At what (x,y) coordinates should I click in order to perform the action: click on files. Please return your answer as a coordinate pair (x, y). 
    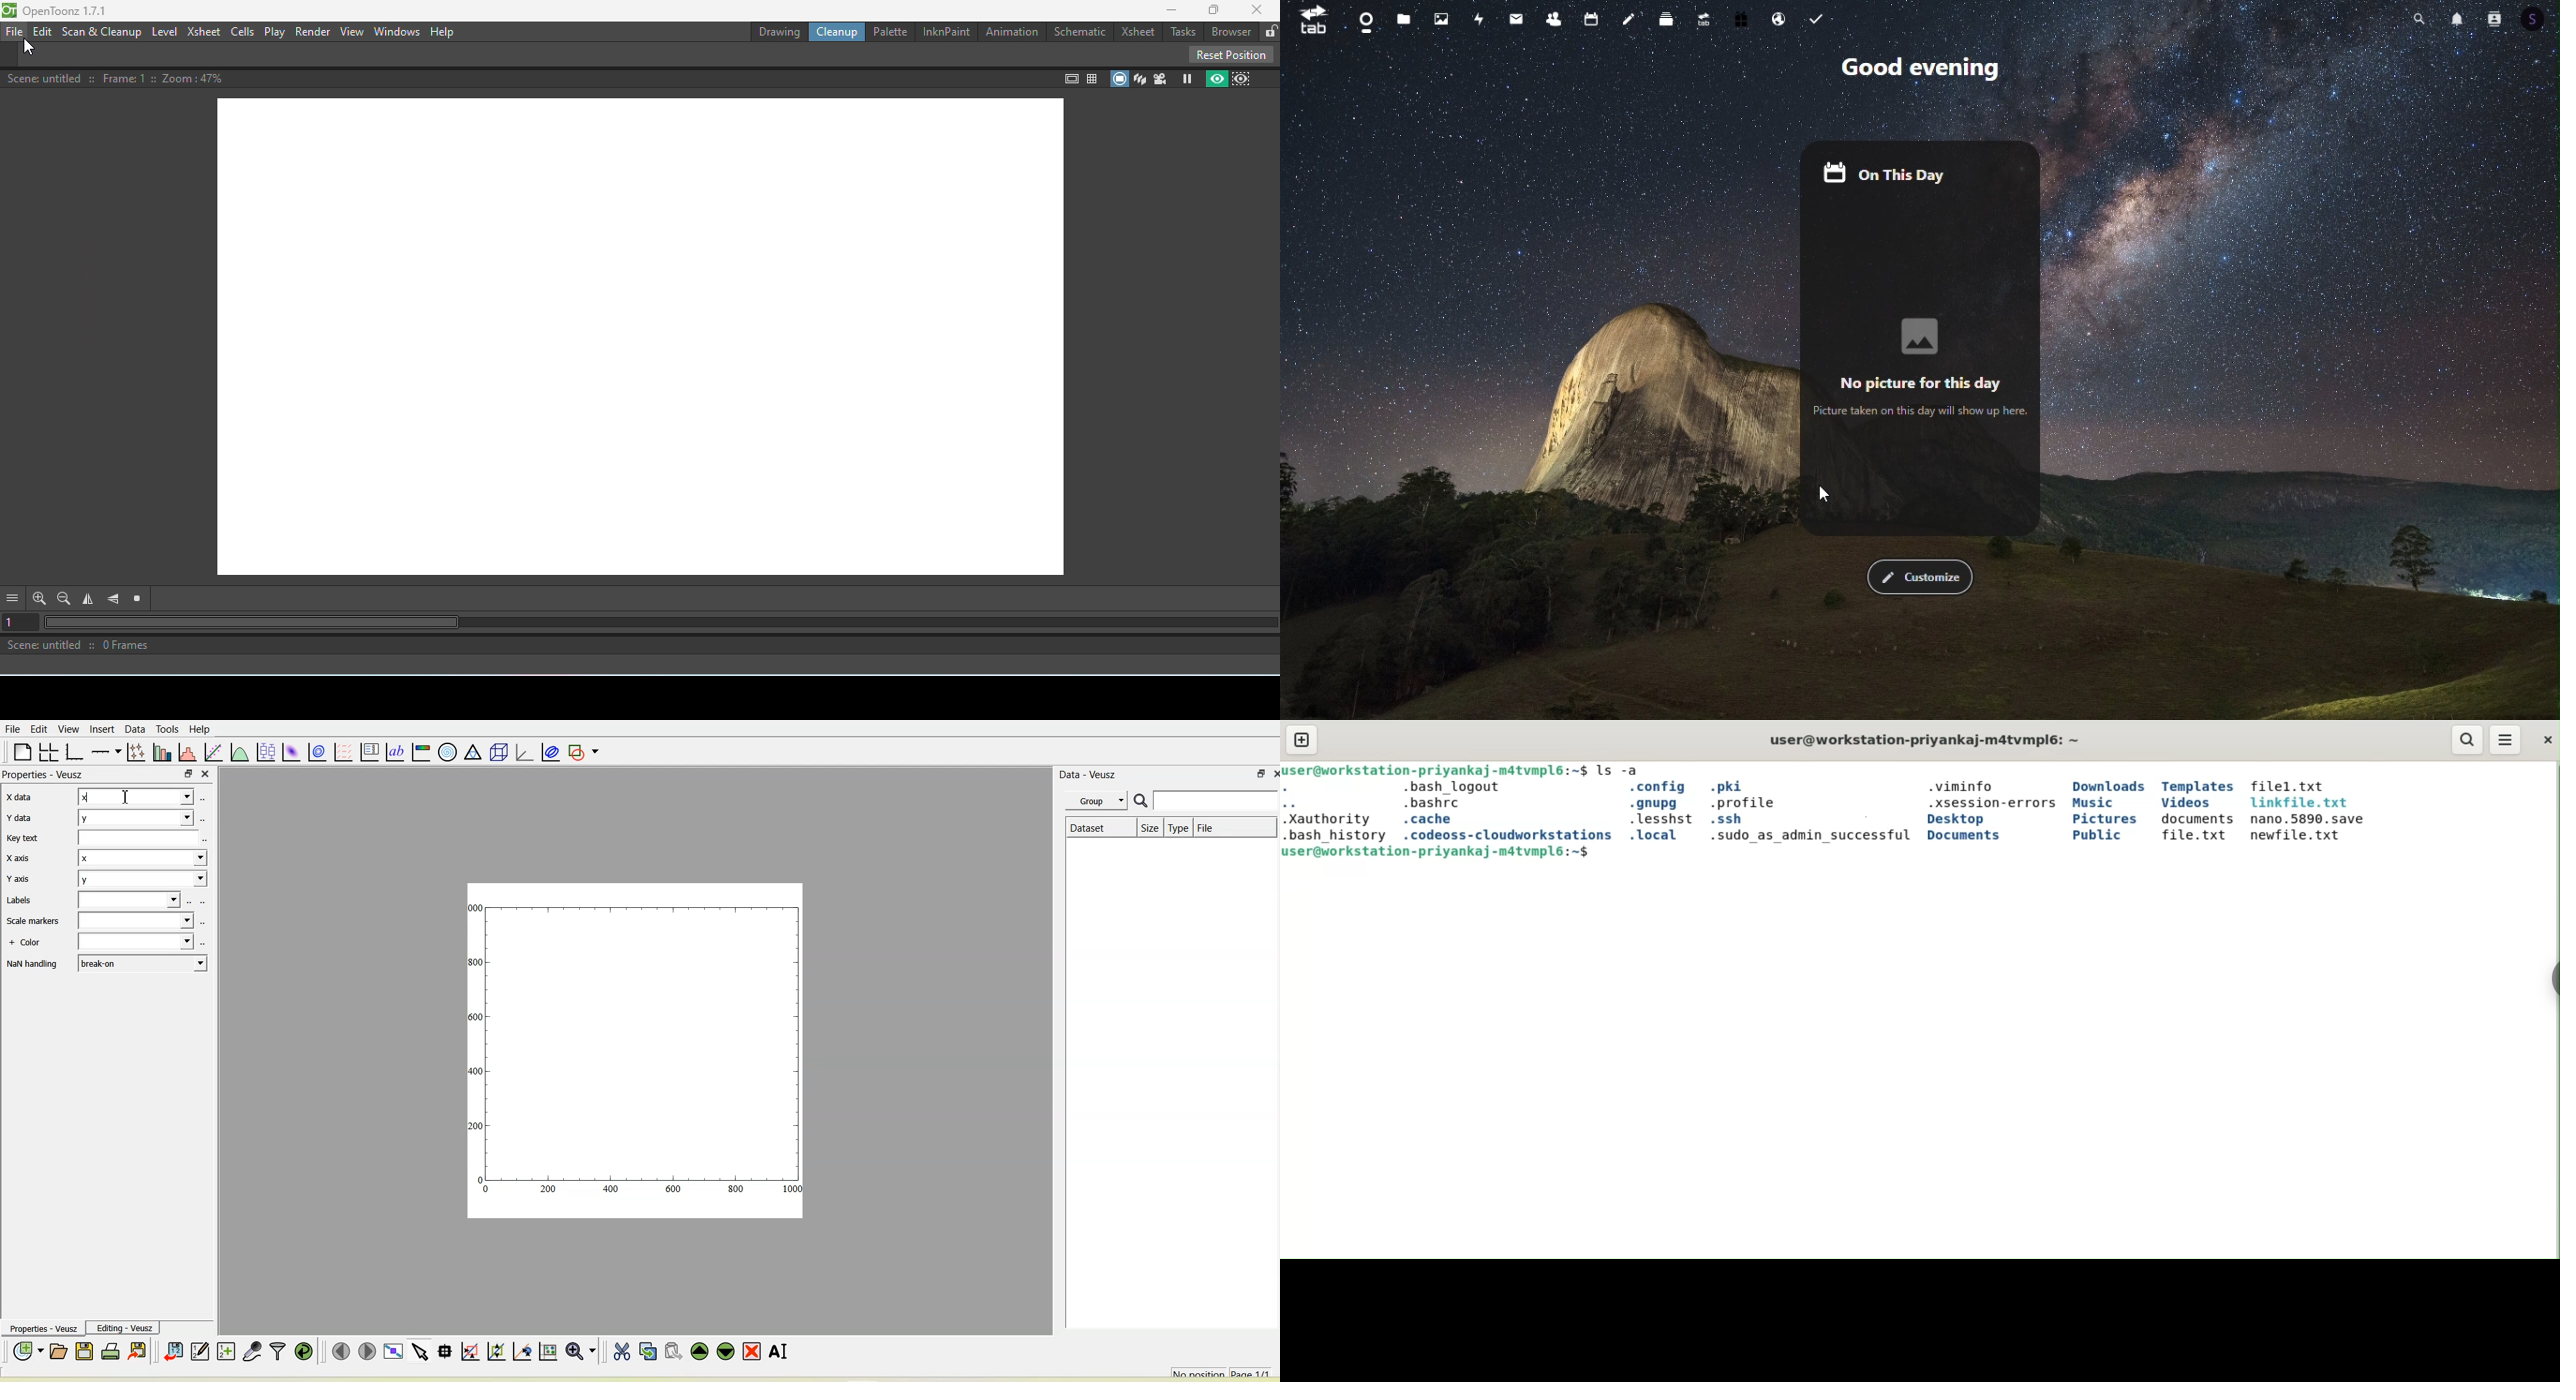
    Looking at the image, I should click on (1404, 20).